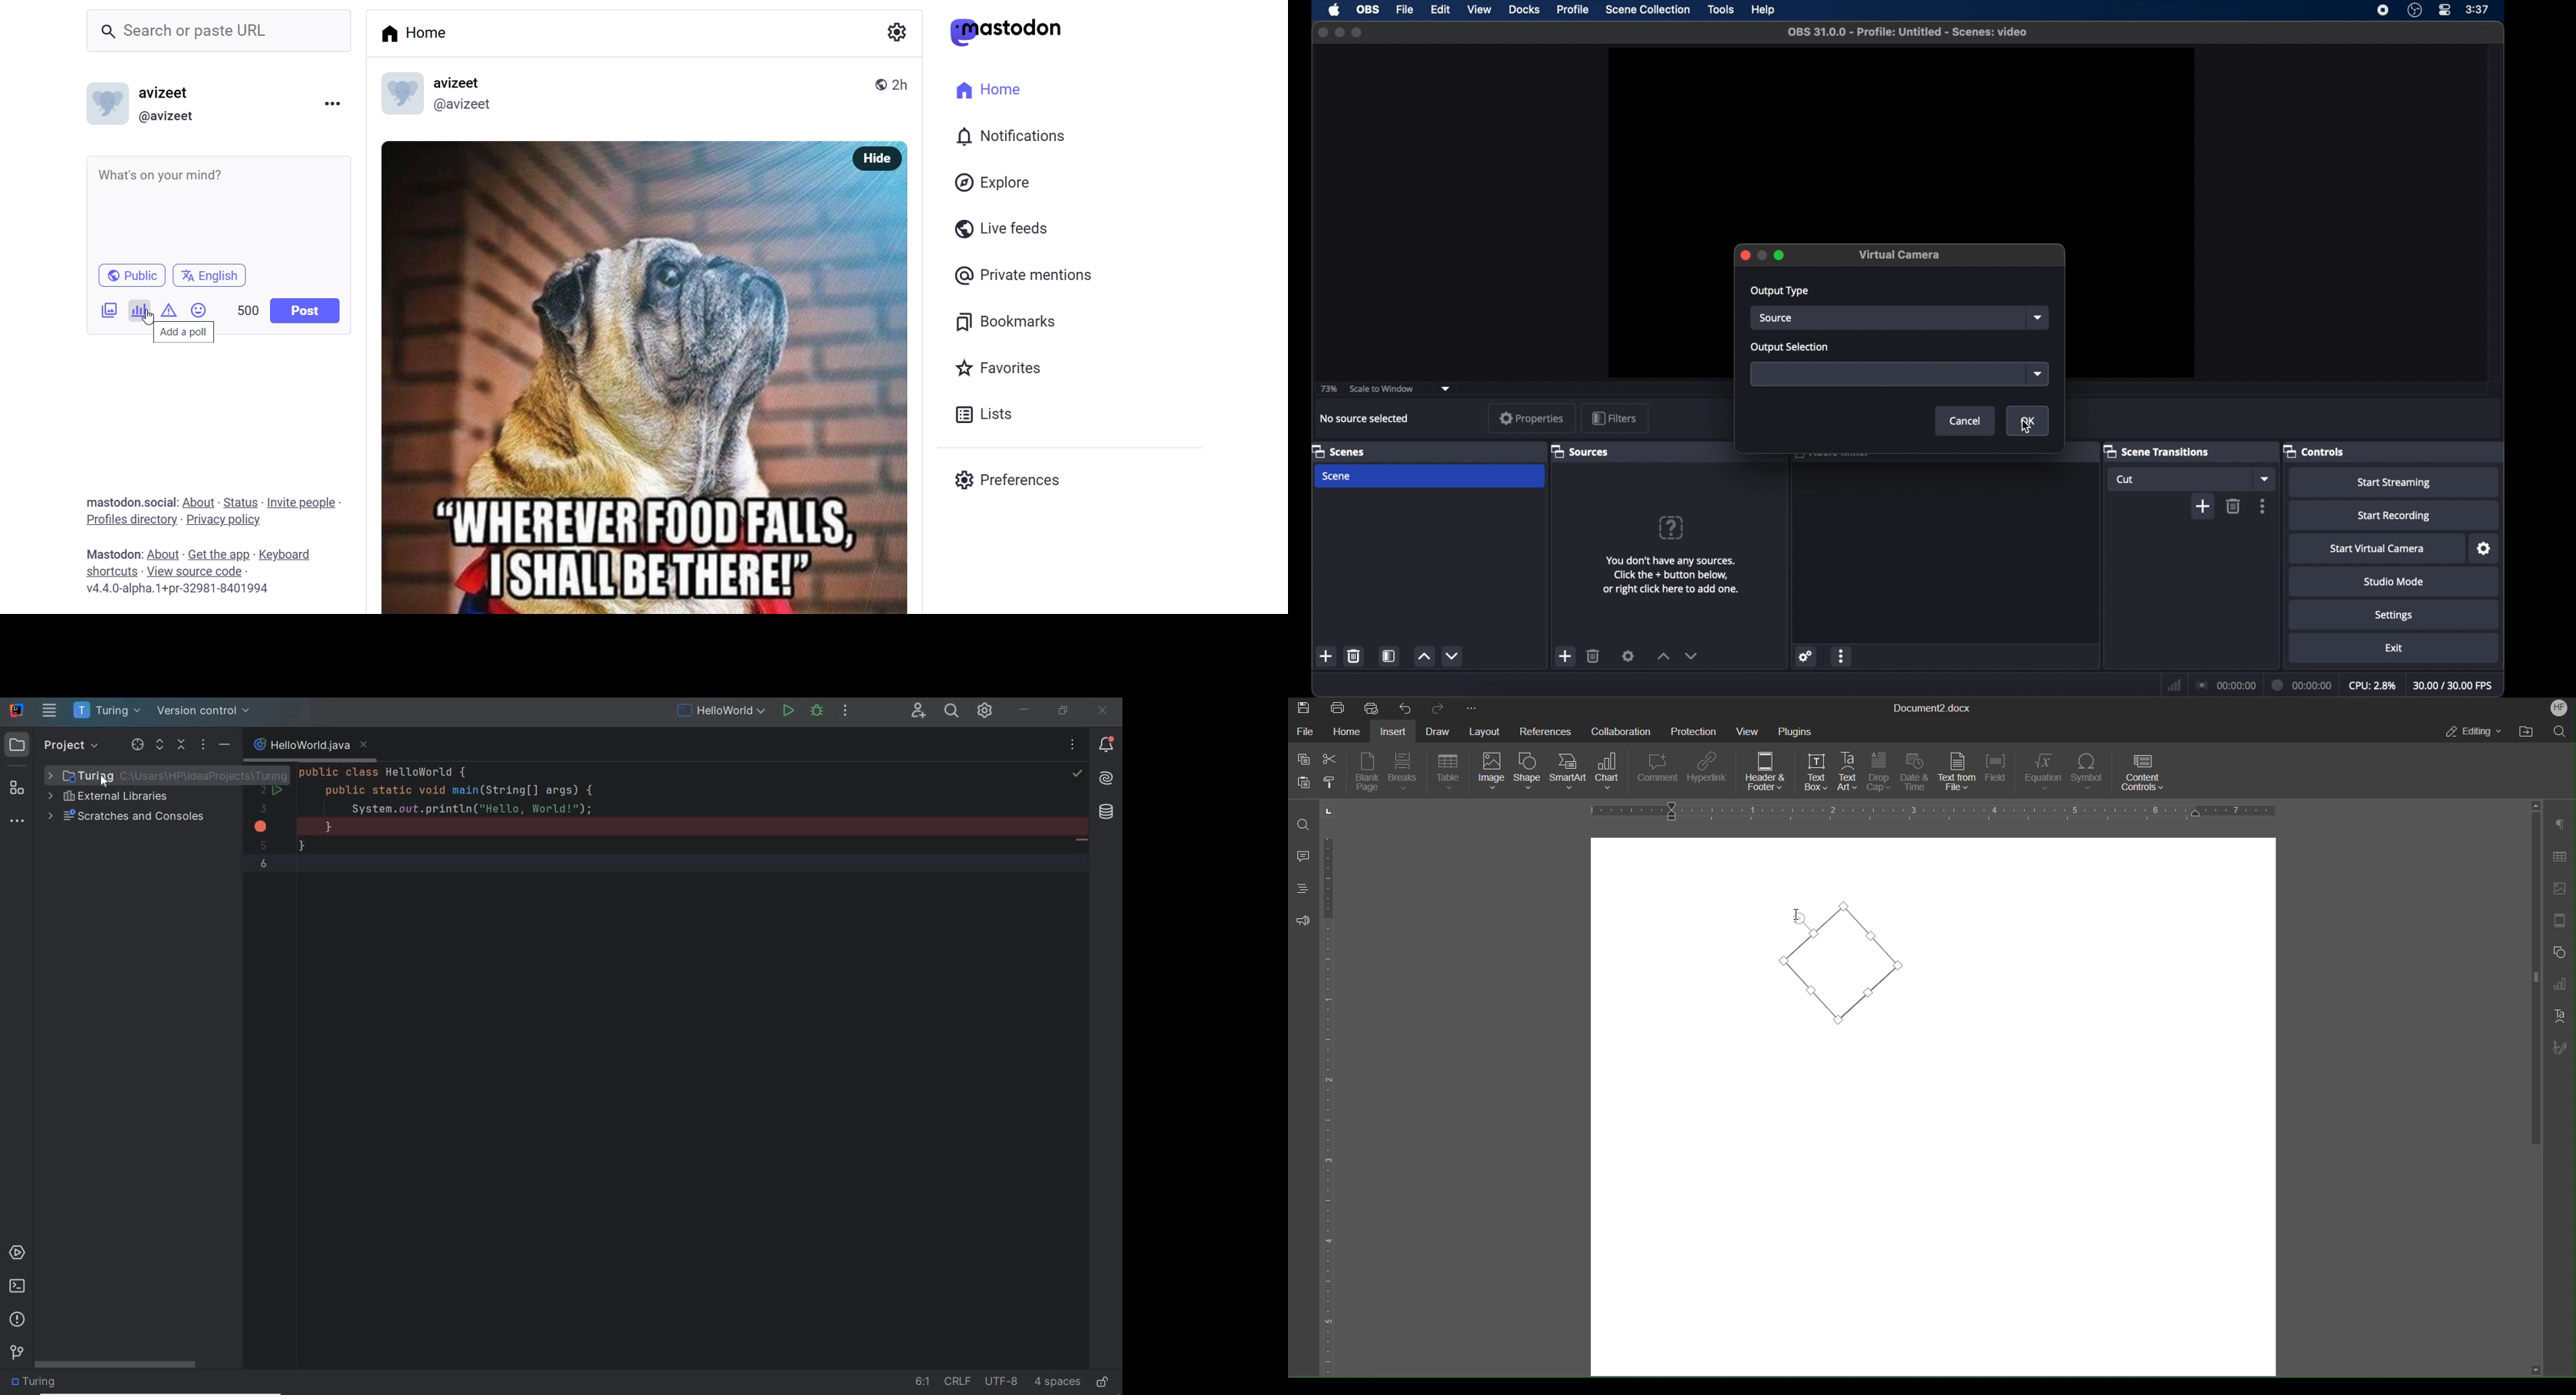 The width and height of the screenshot is (2576, 1400). I want to click on start streaming, so click(2394, 483).